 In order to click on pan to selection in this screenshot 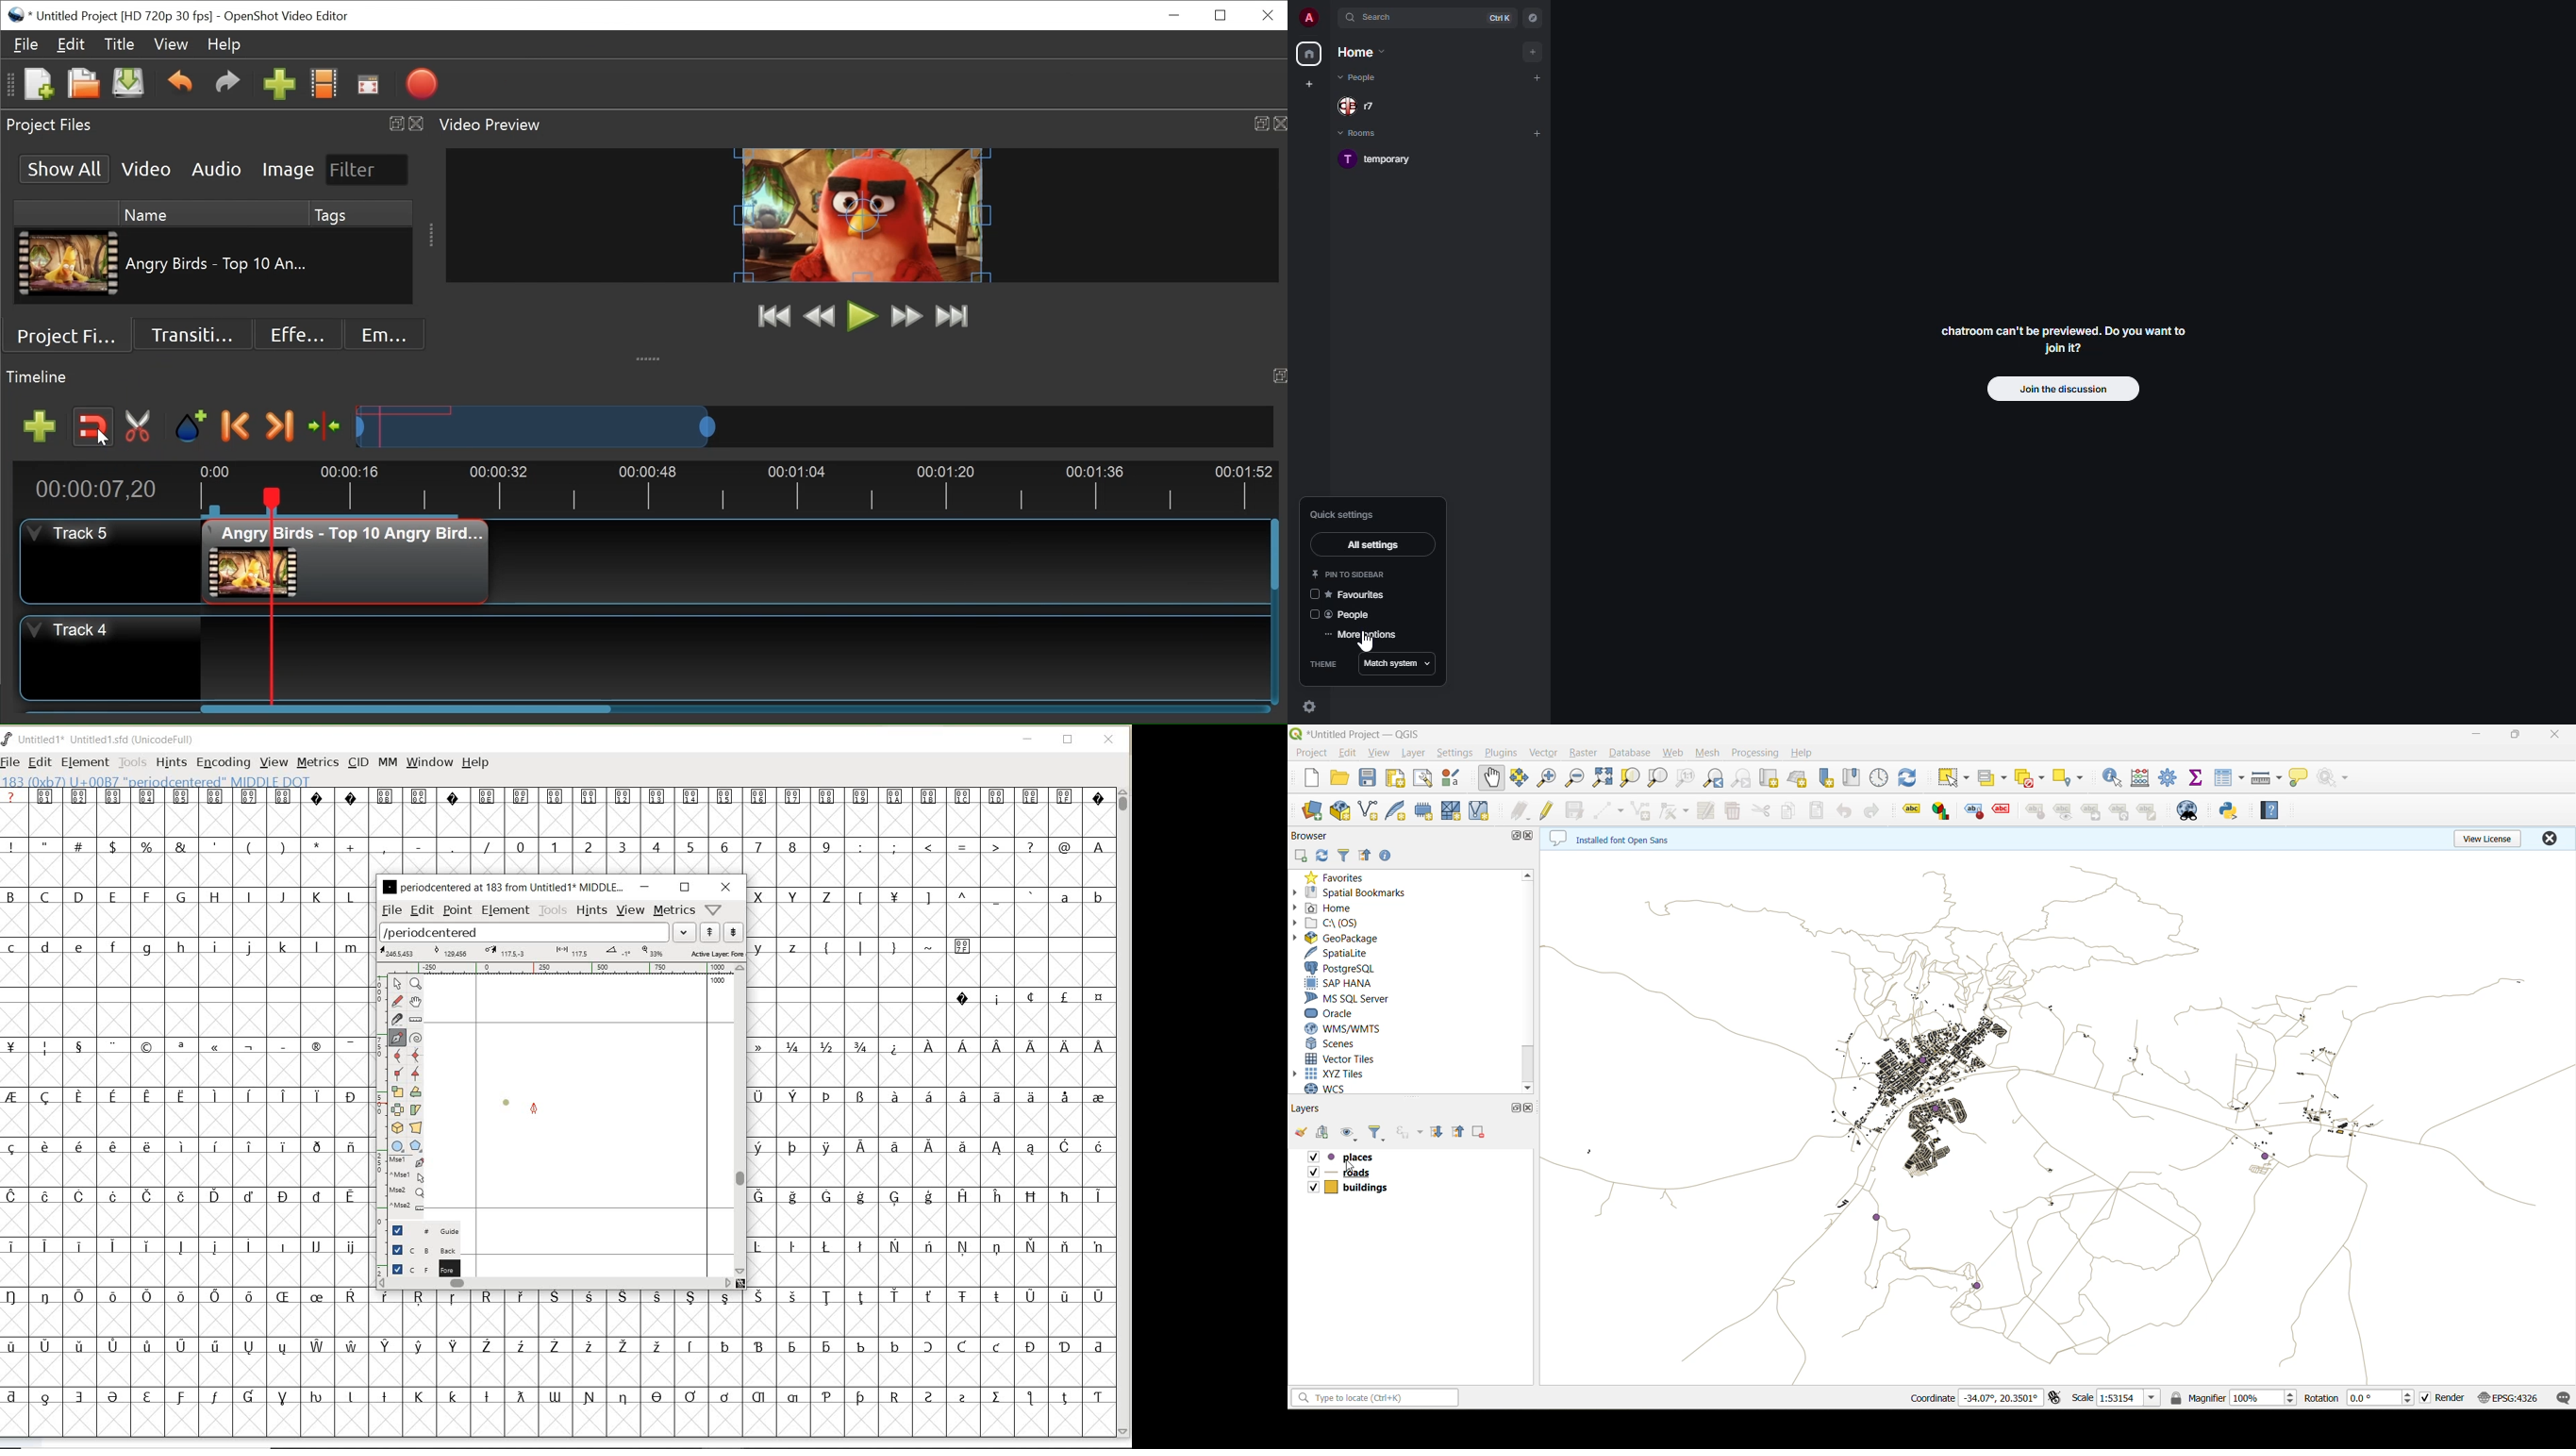, I will do `click(1520, 780)`.